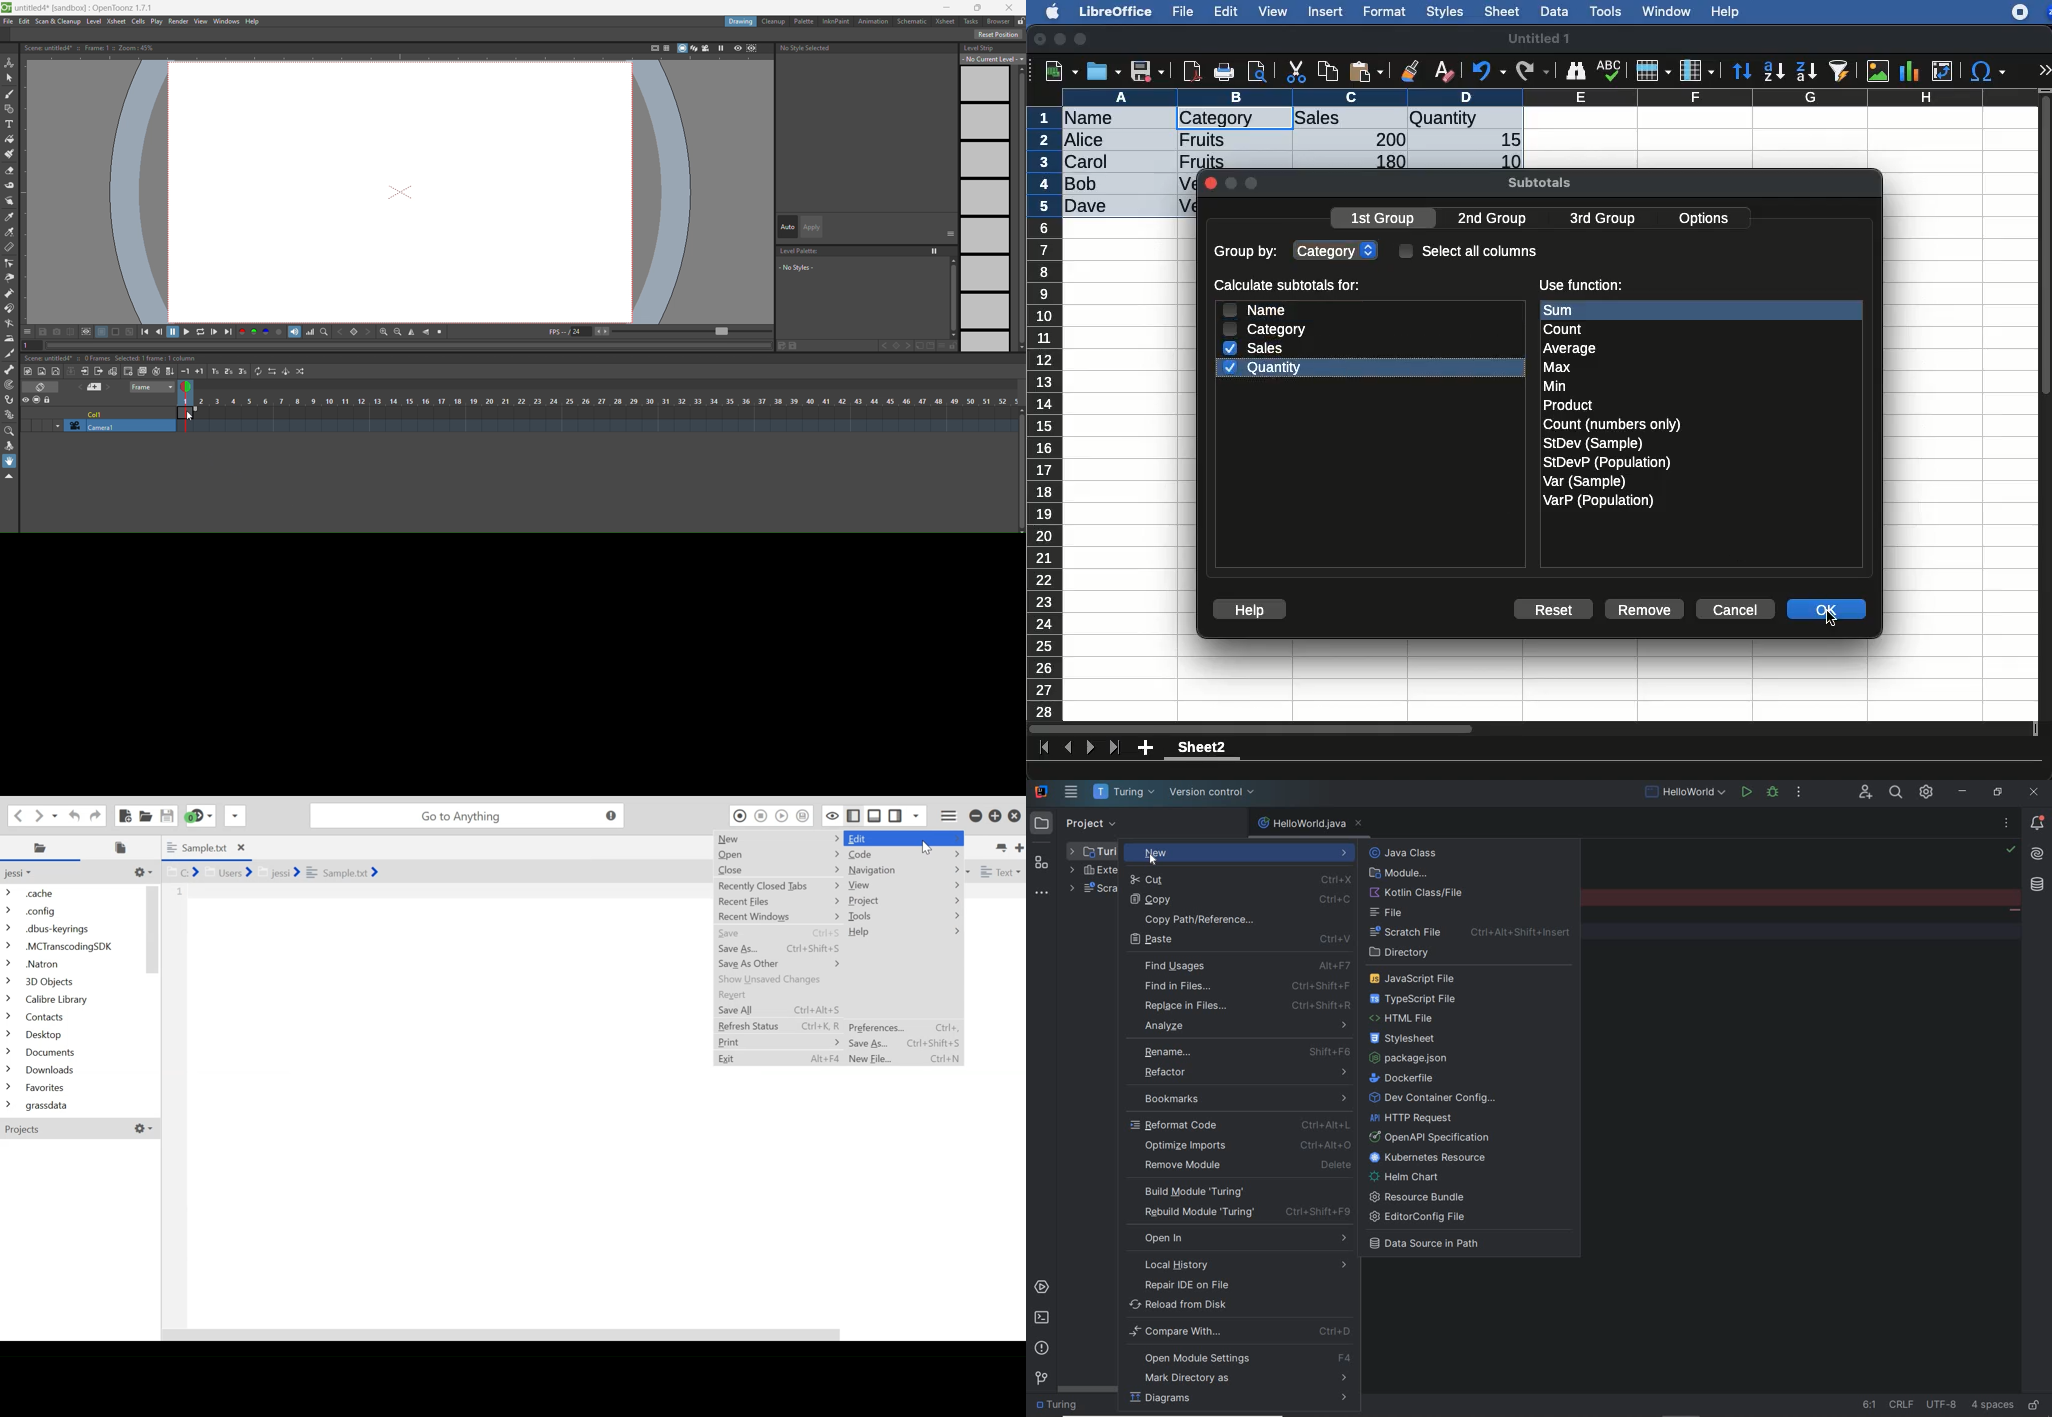  I want to click on close, so click(1041, 41).